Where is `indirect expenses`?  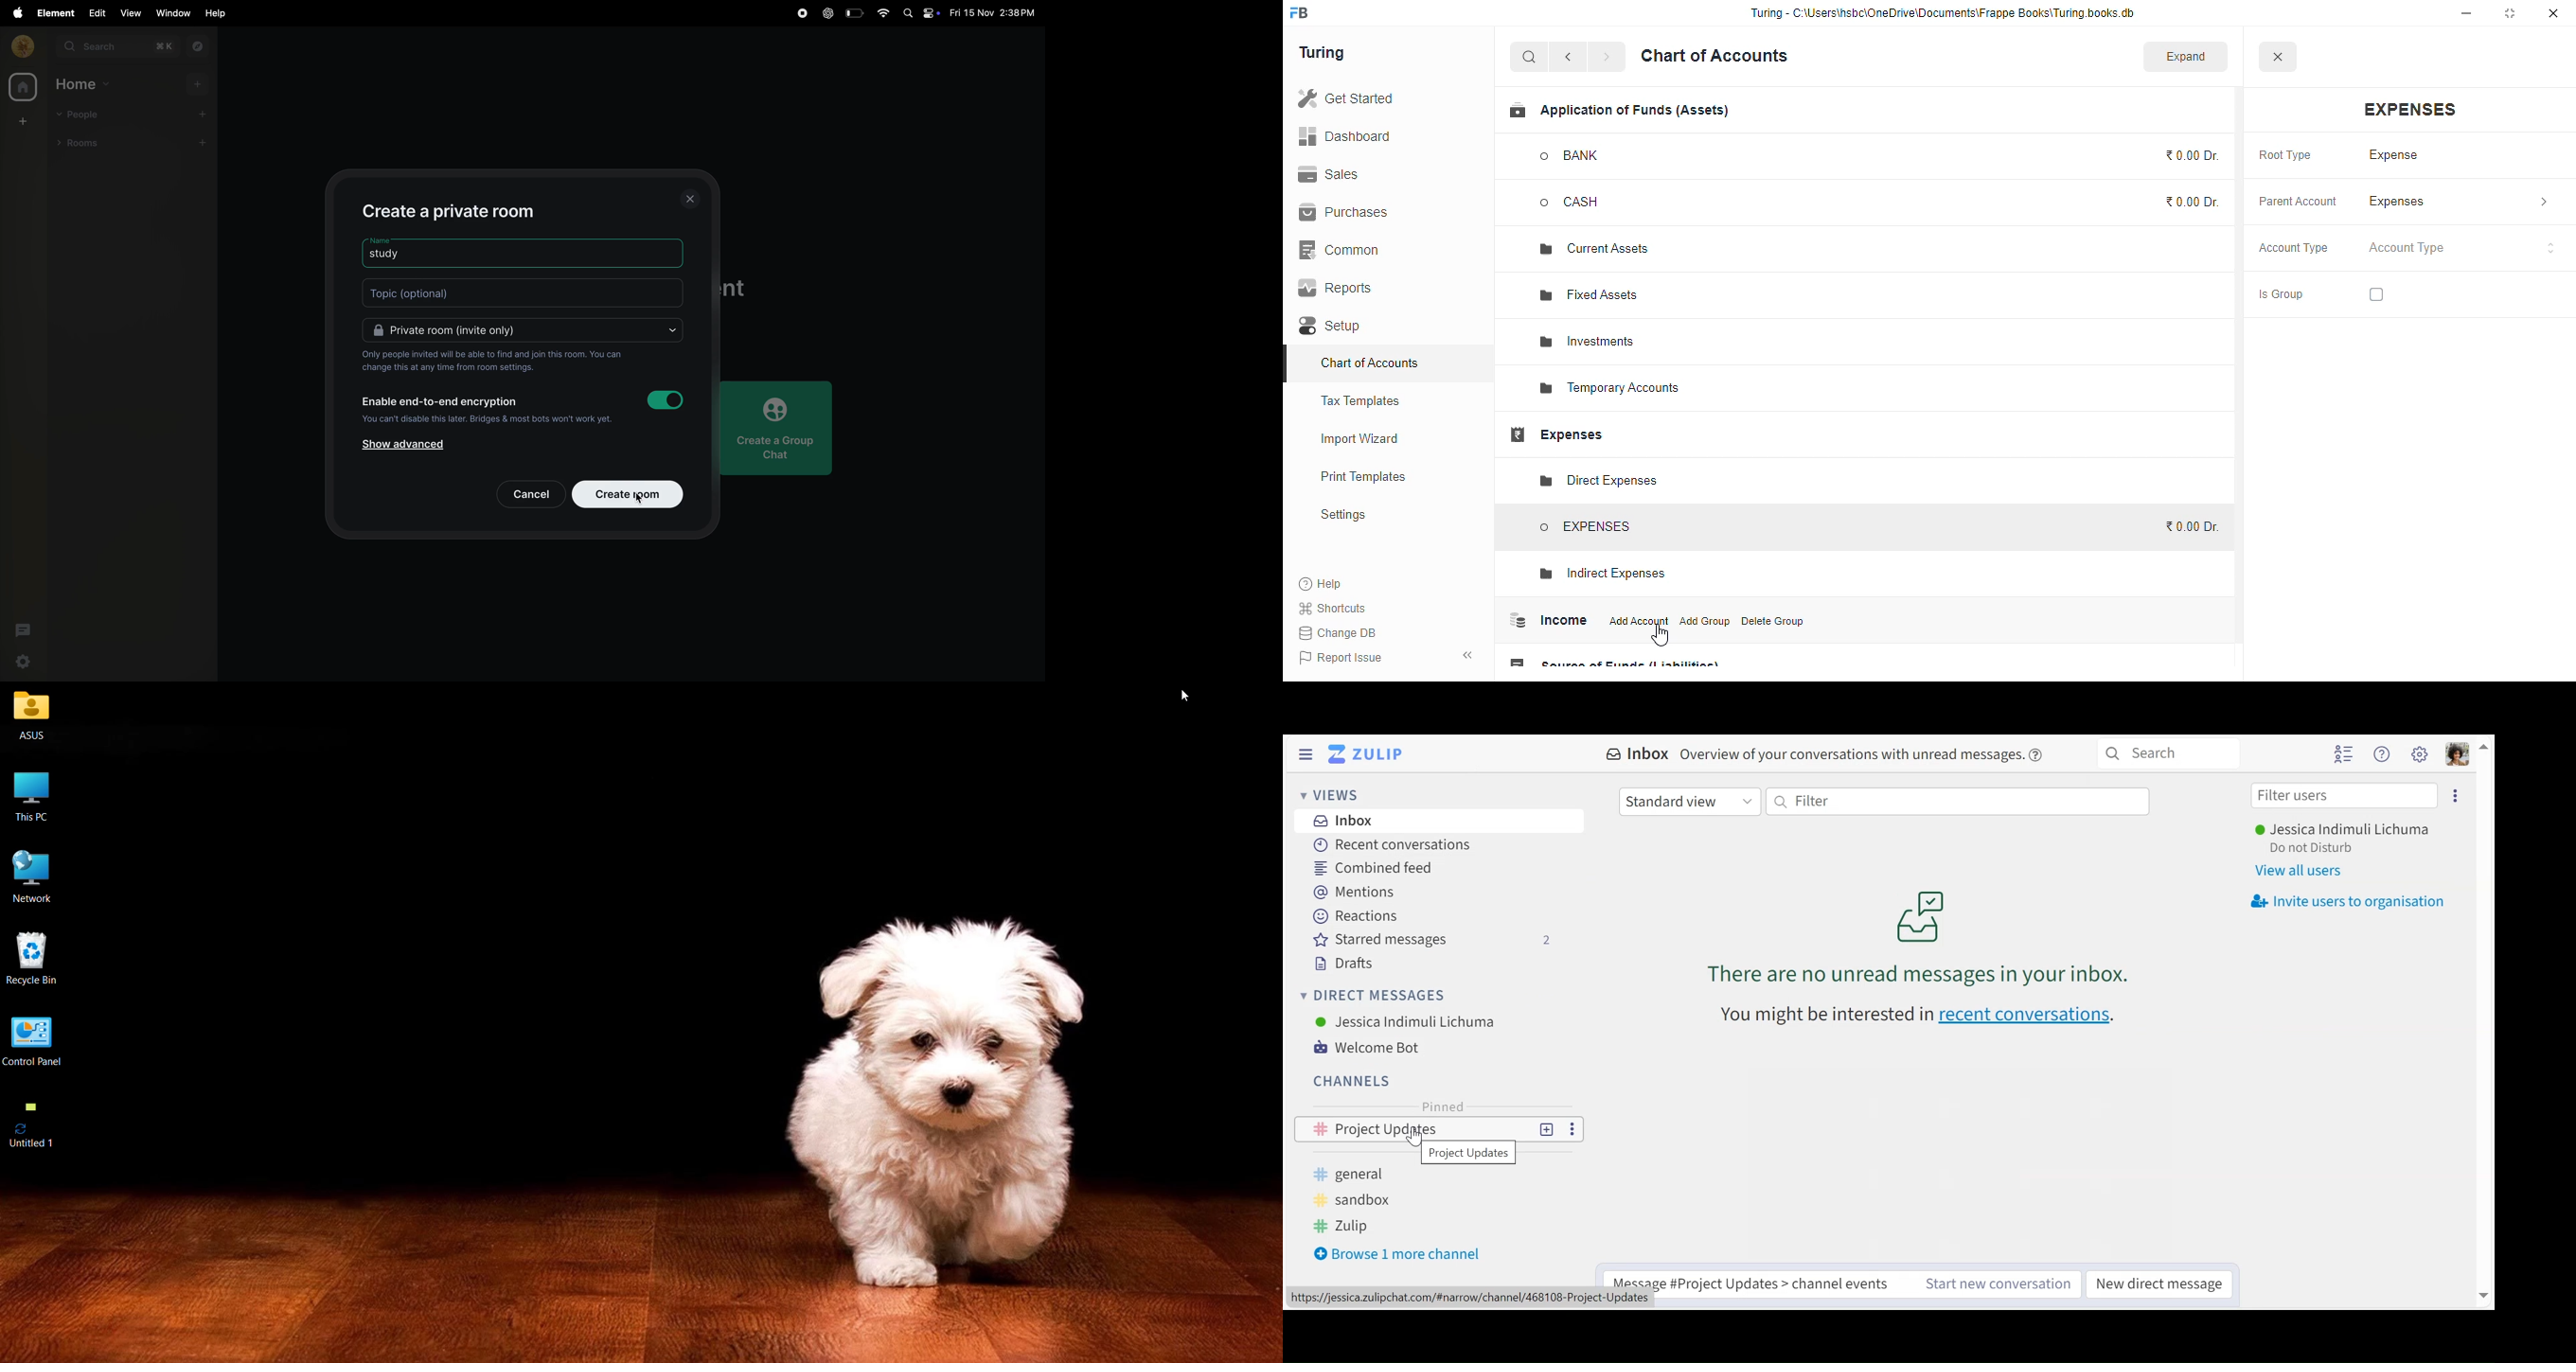
indirect expenses is located at coordinates (1603, 574).